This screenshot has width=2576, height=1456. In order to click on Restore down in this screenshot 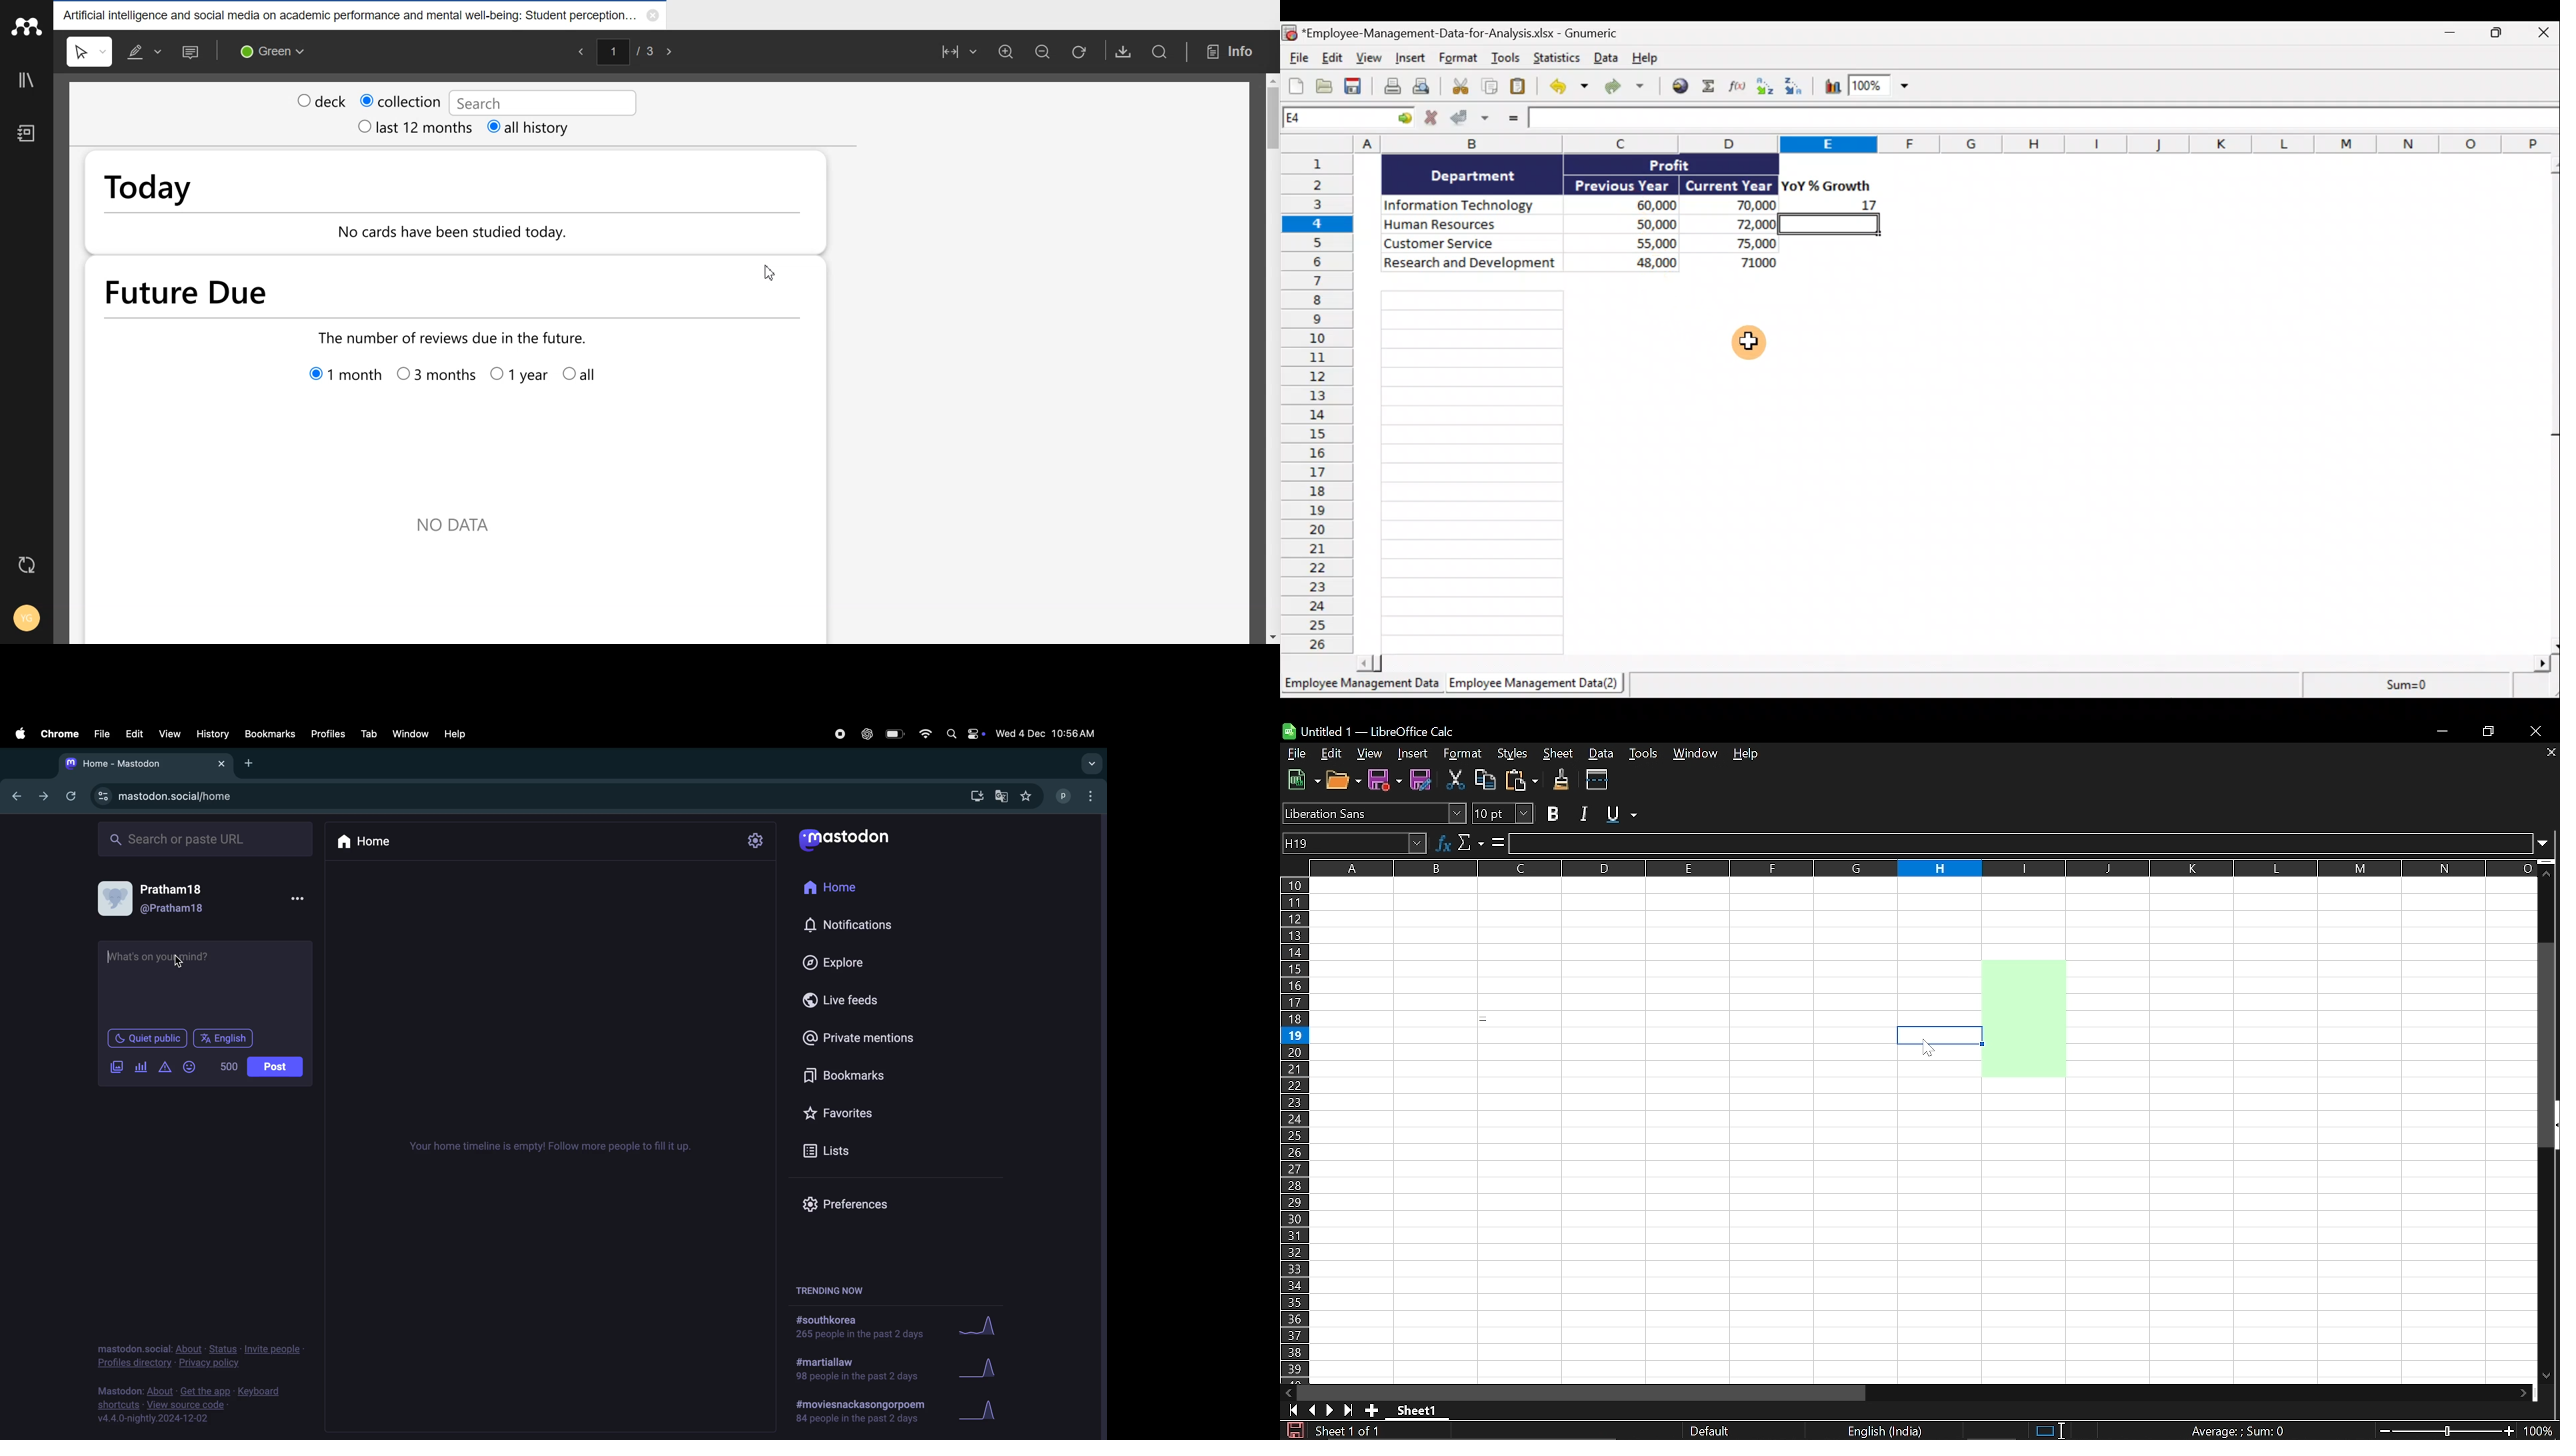, I will do `click(2490, 731)`.